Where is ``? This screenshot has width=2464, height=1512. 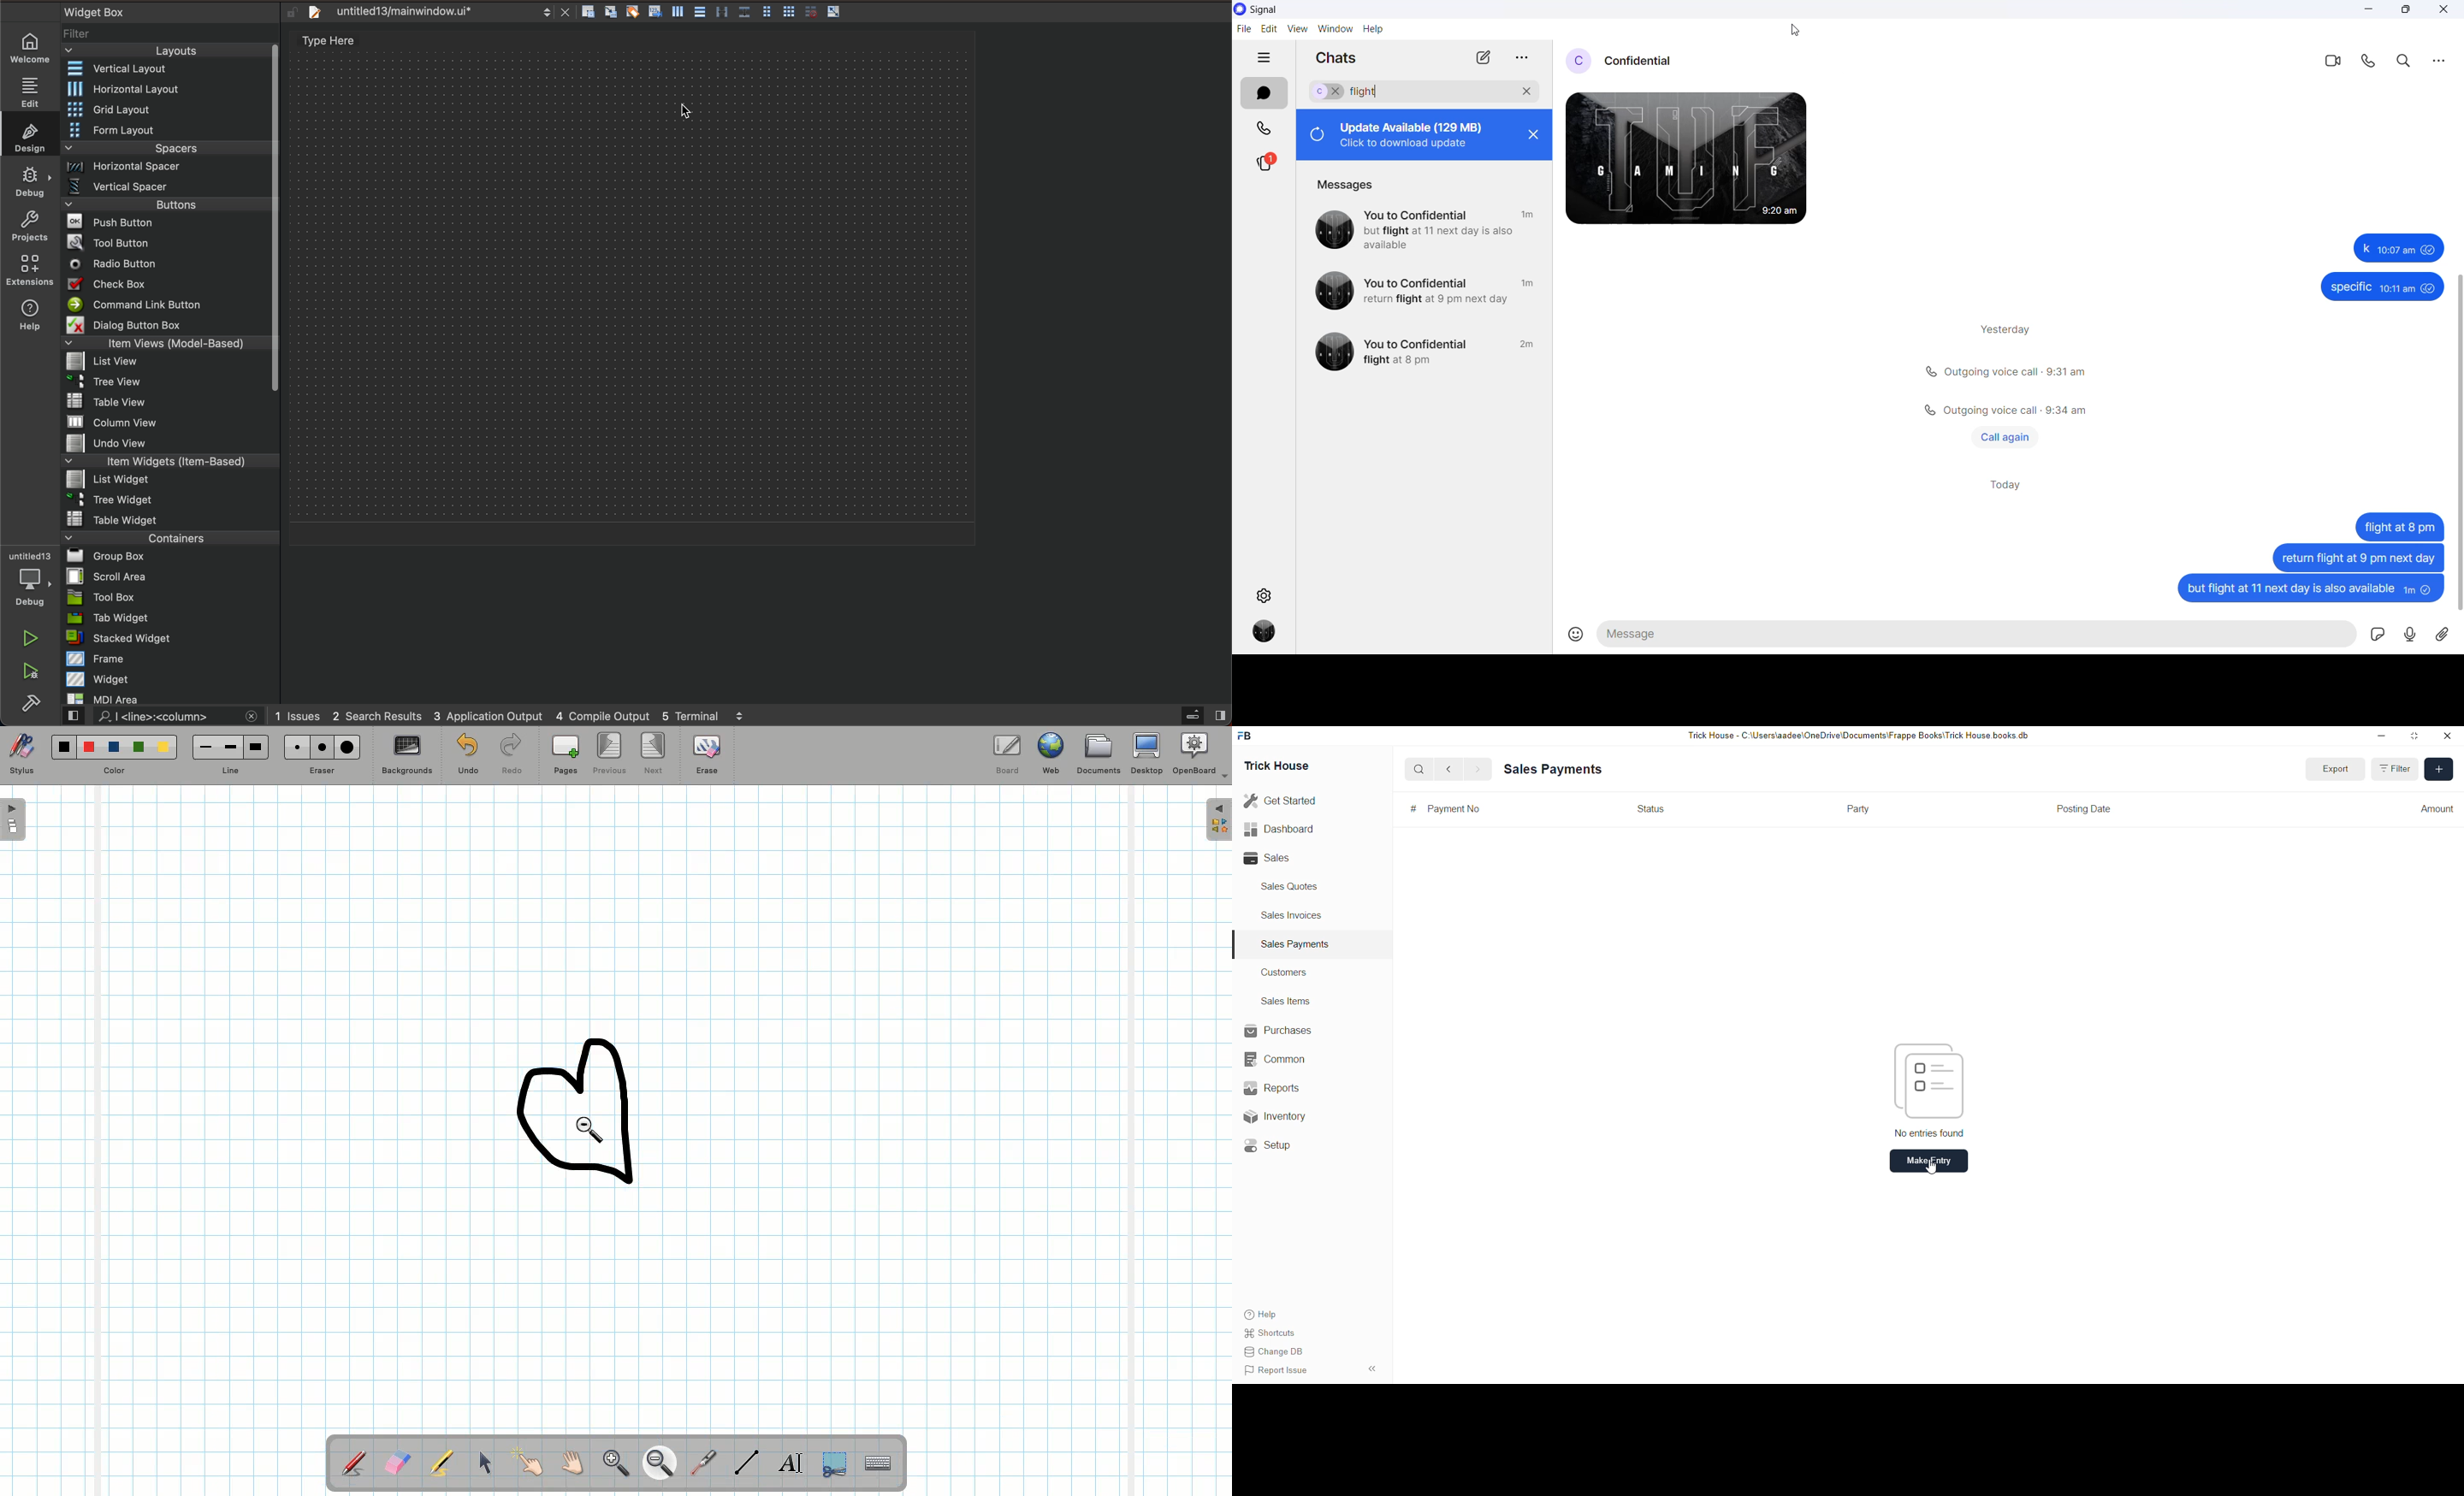  is located at coordinates (836, 13).